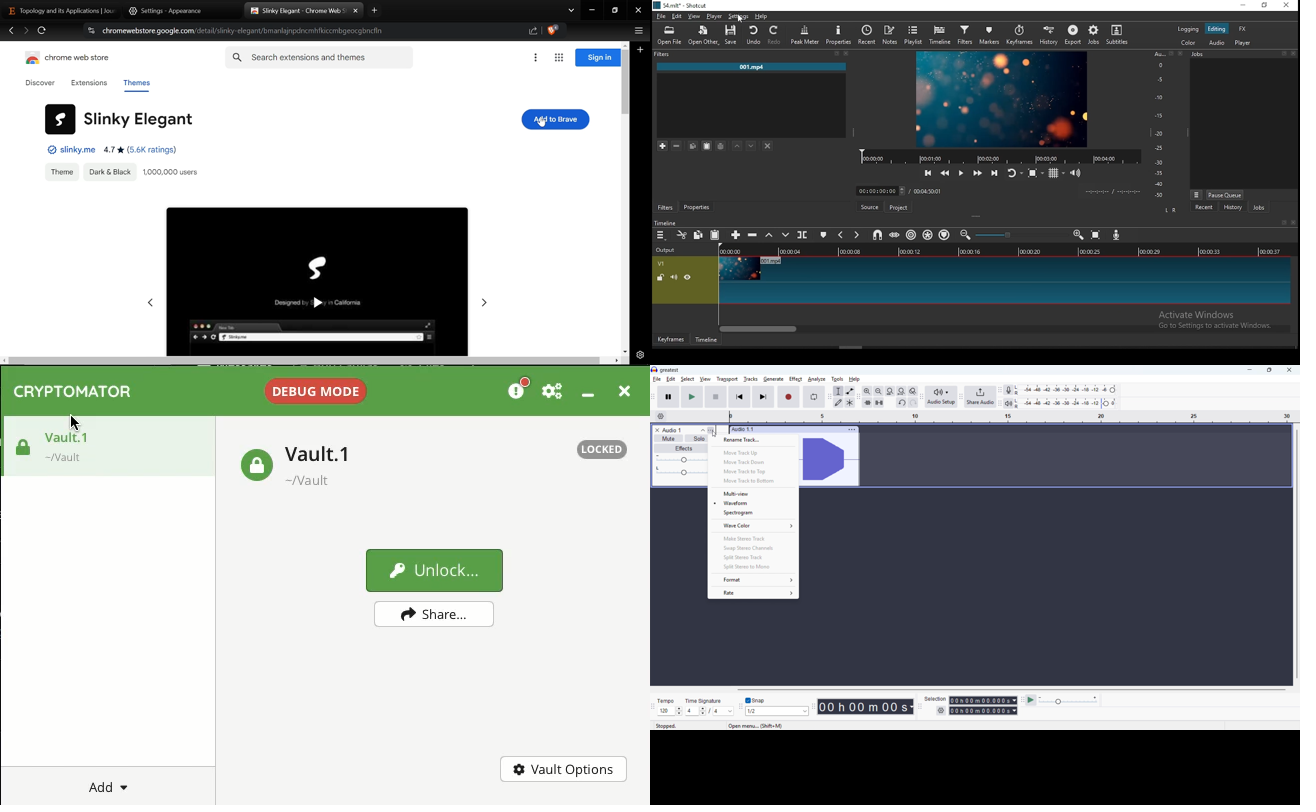 The width and height of the screenshot is (1316, 812). Describe the element at coordinates (753, 593) in the screenshot. I see `rate ` at that location.